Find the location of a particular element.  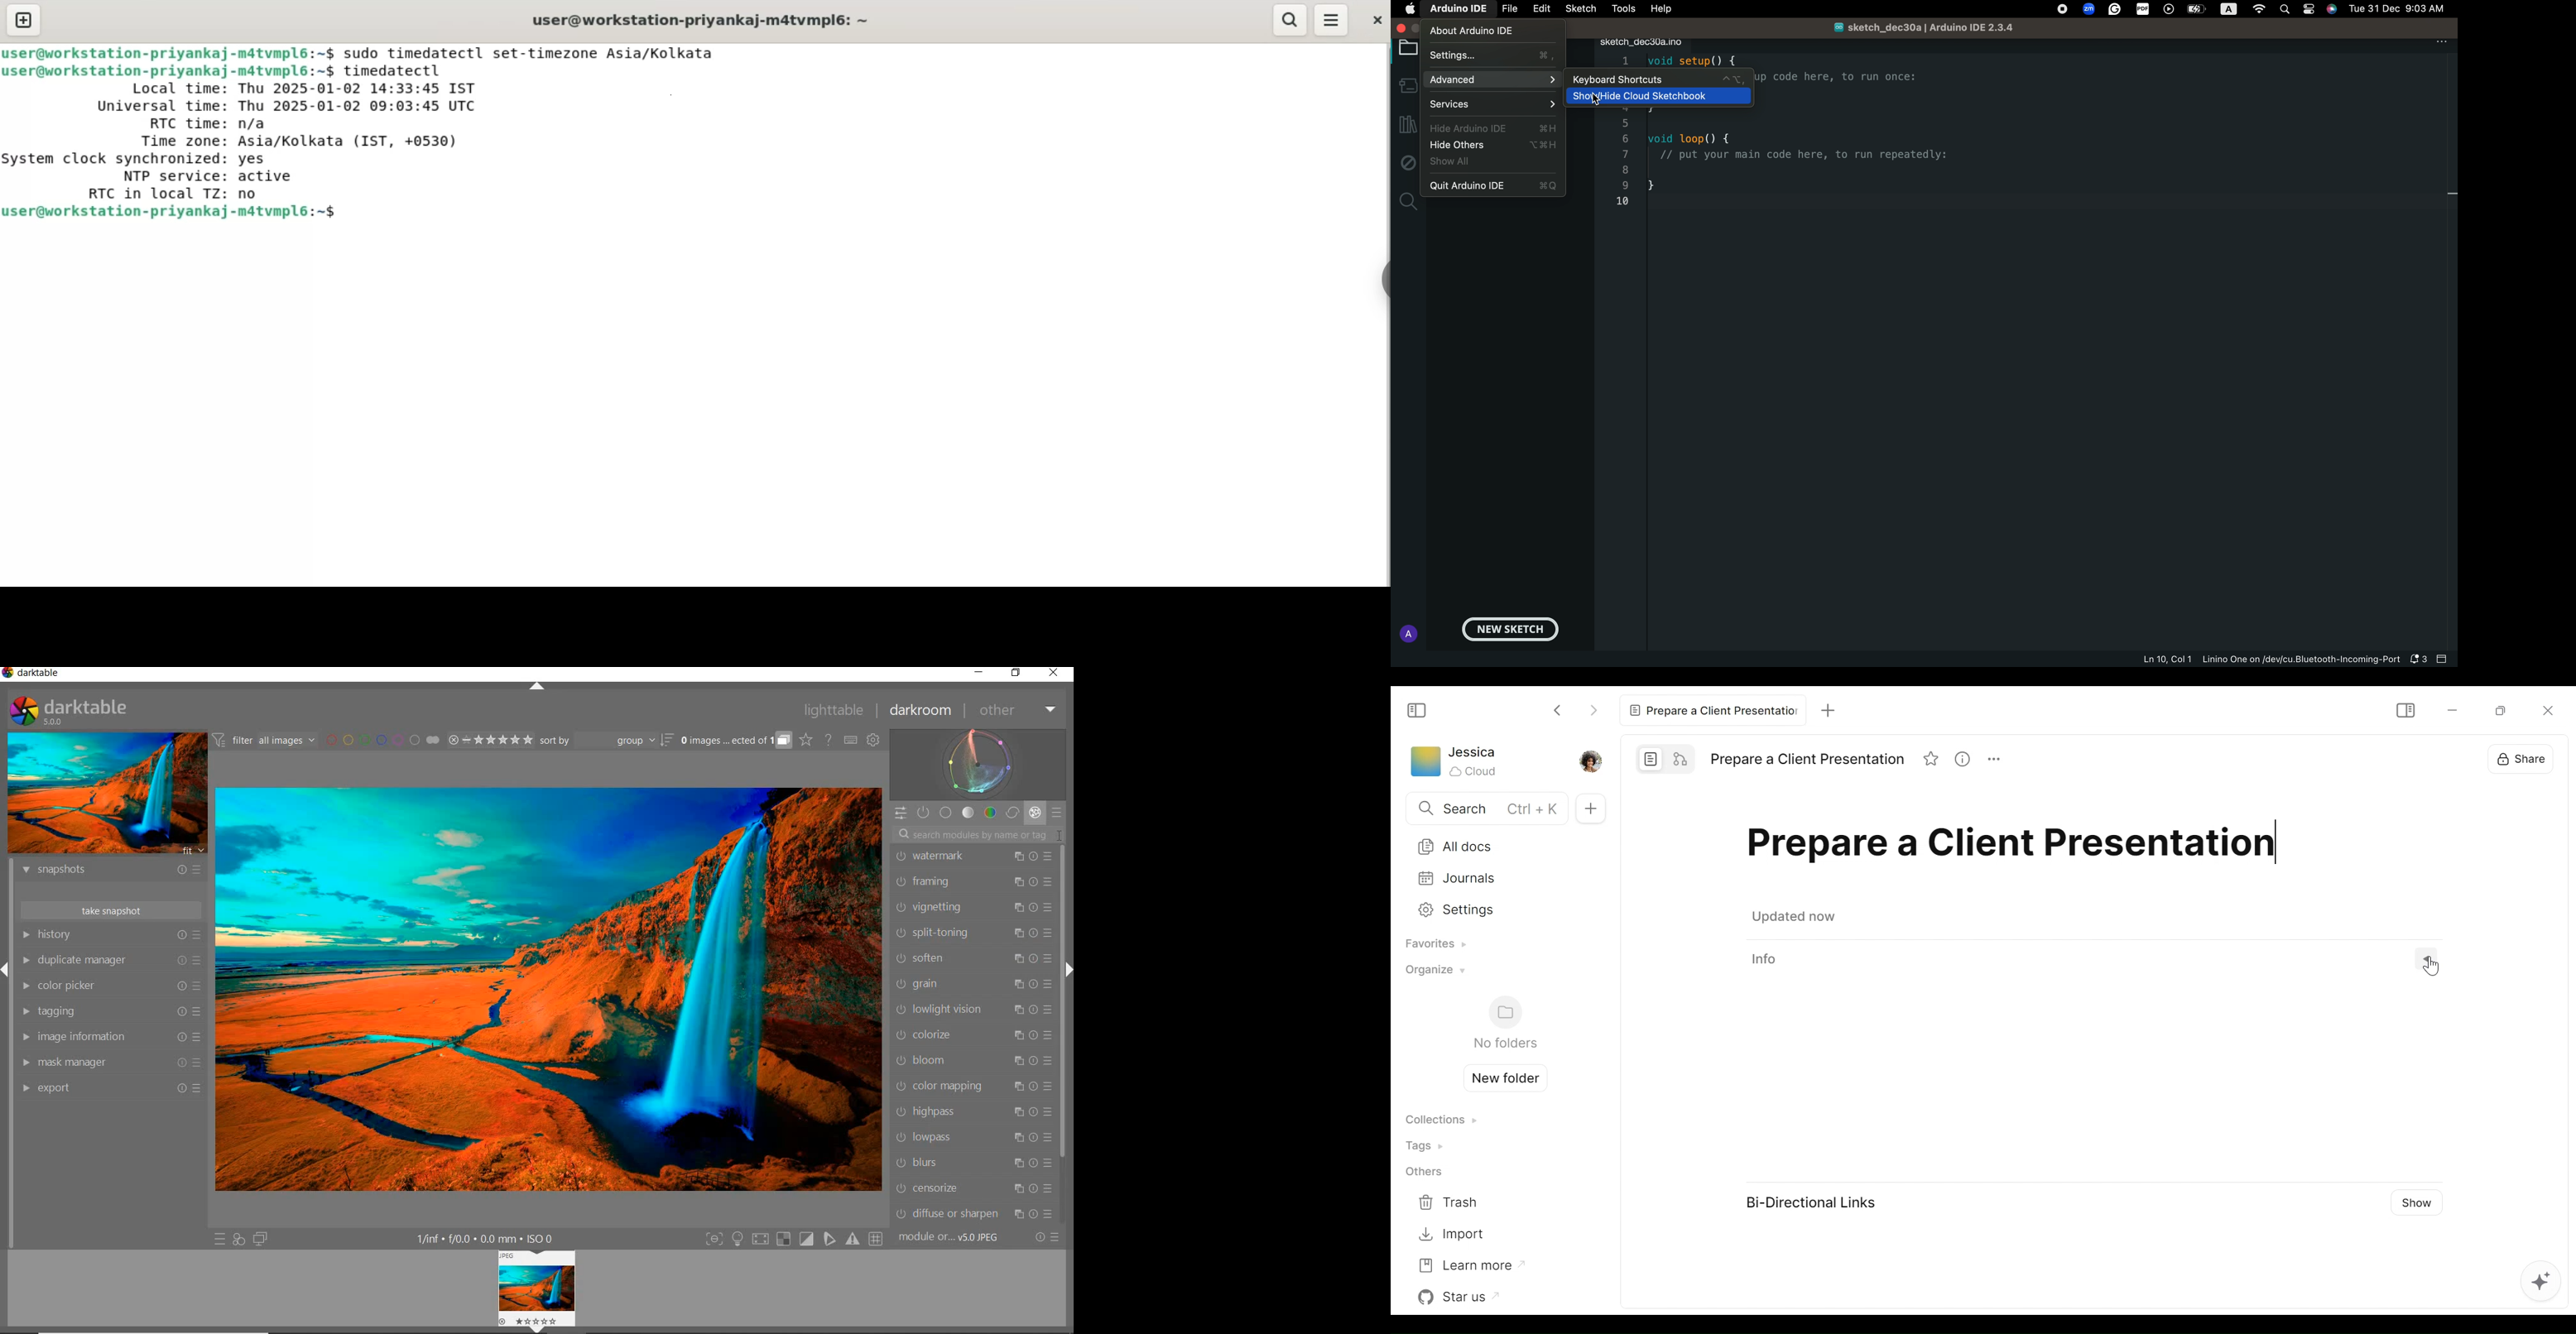

HELP ONLINE is located at coordinates (828, 740).